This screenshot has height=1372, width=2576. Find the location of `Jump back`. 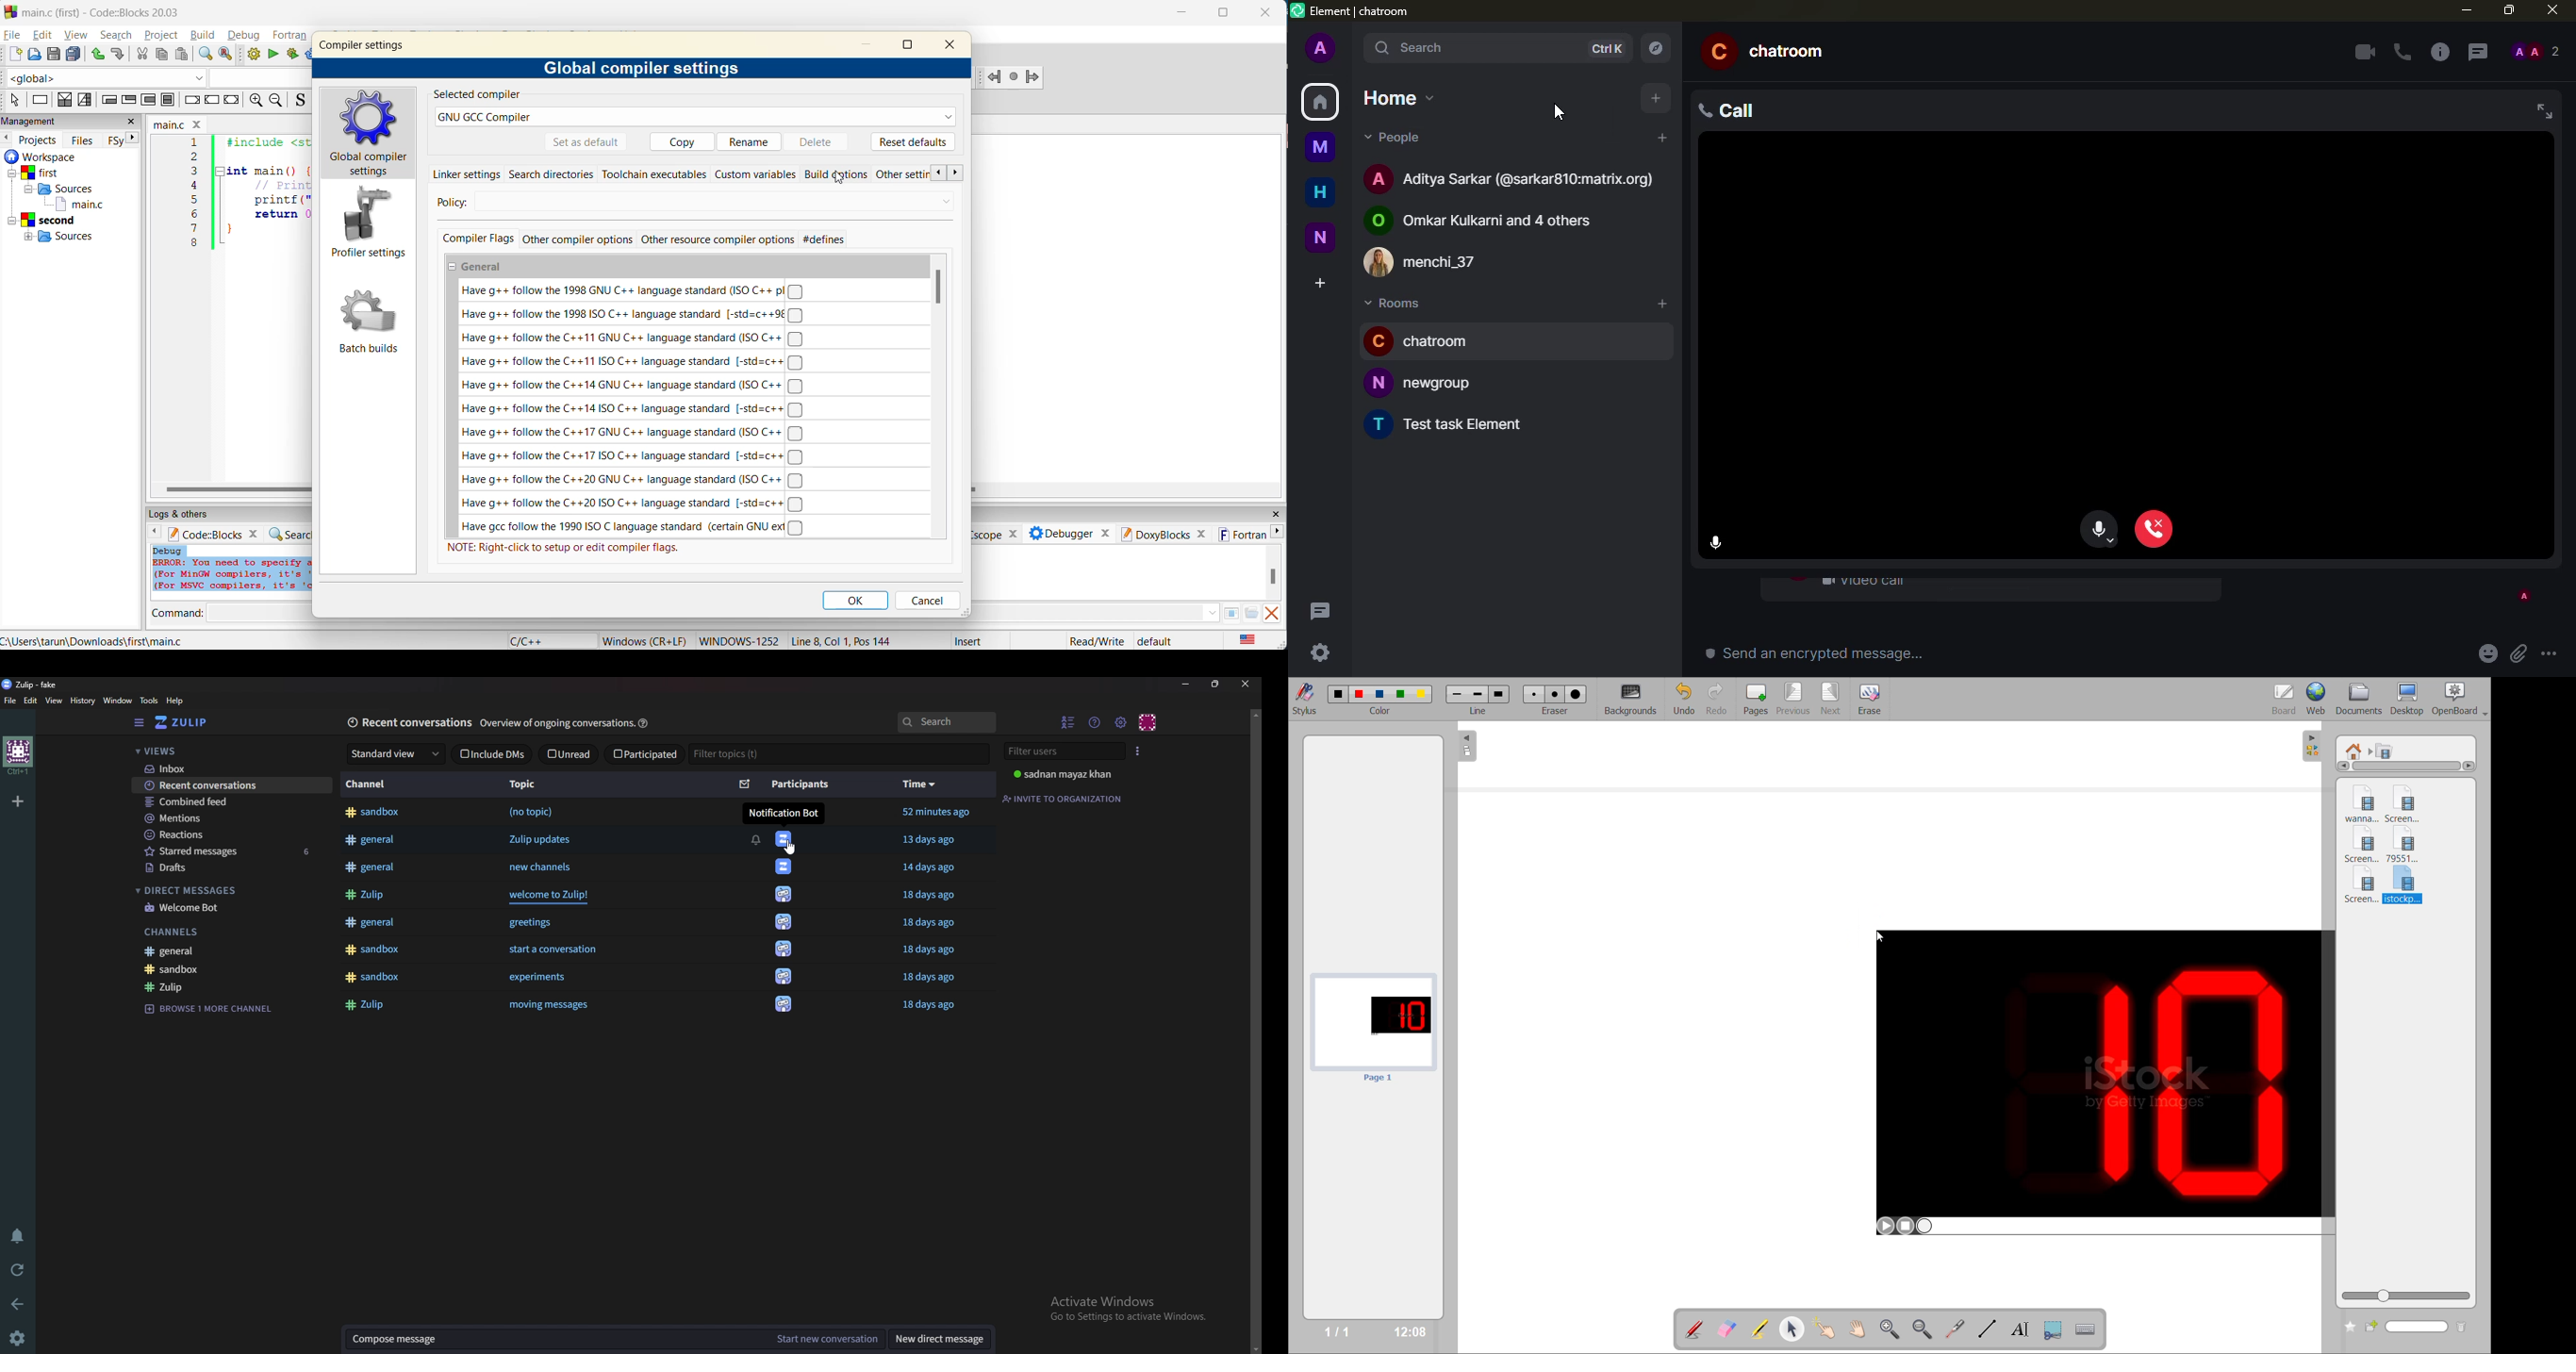

Jump back is located at coordinates (992, 77).